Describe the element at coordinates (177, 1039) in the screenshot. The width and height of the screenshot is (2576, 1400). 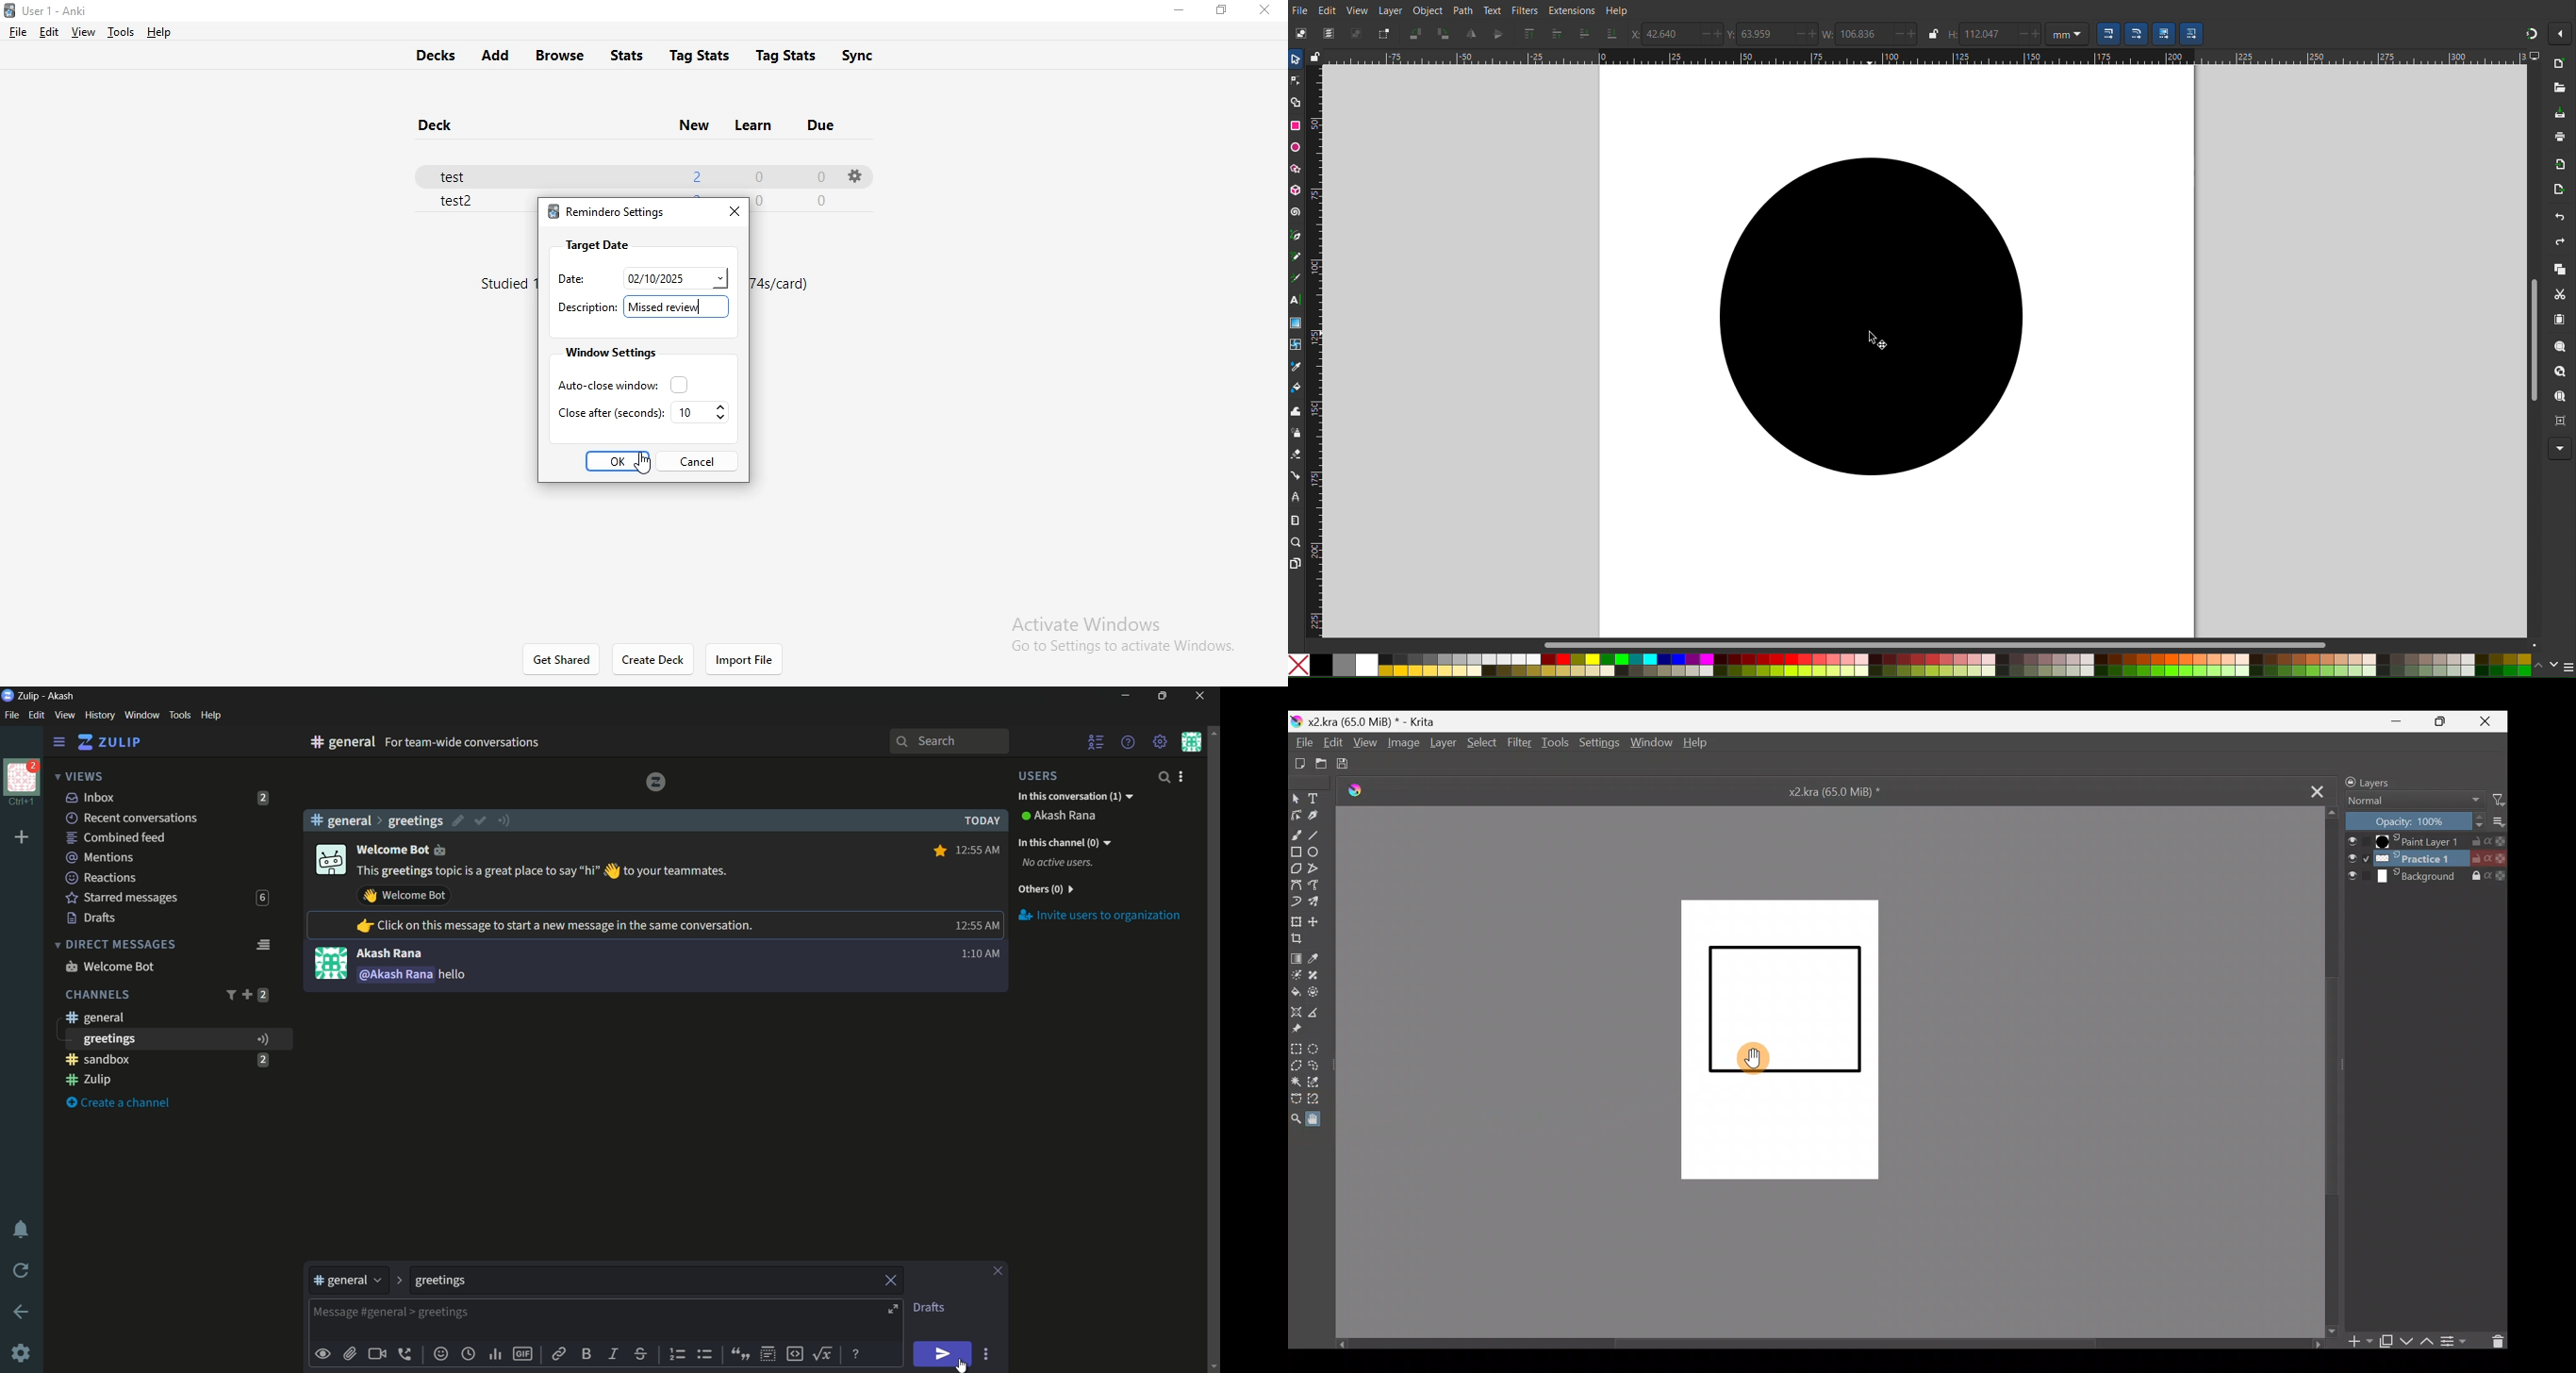
I see `greeting channel` at that location.